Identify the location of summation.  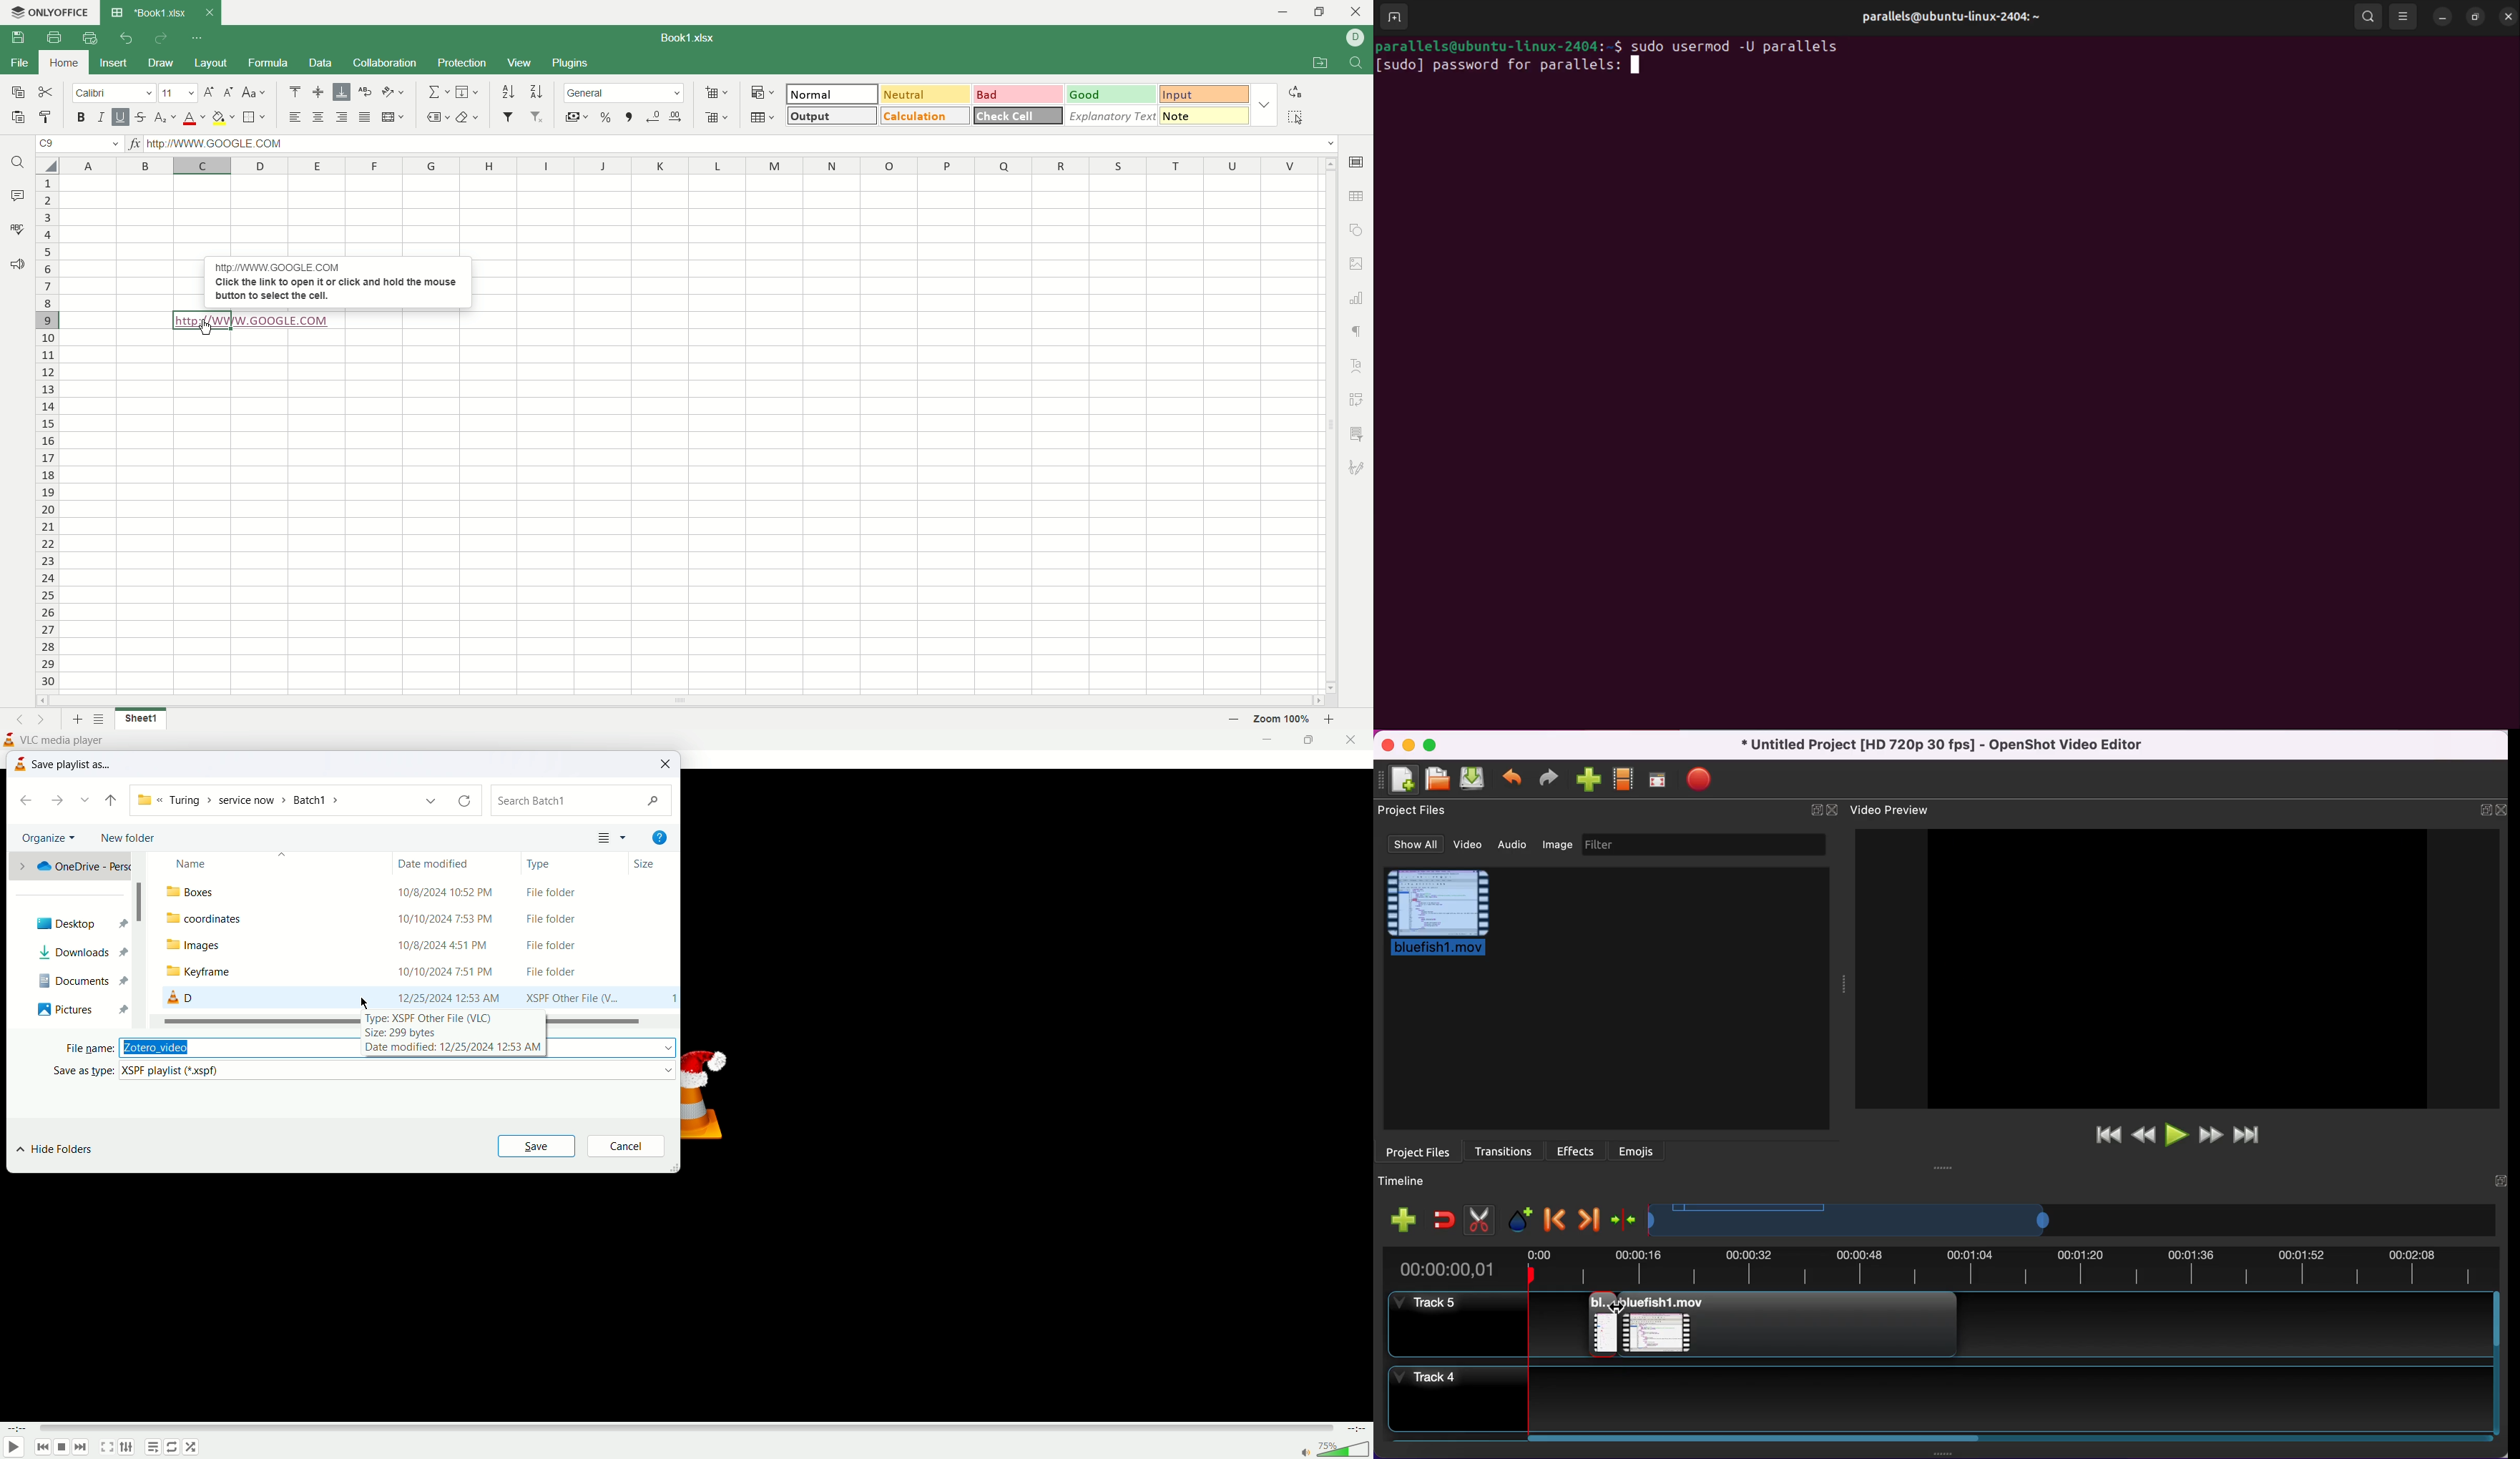
(441, 90).